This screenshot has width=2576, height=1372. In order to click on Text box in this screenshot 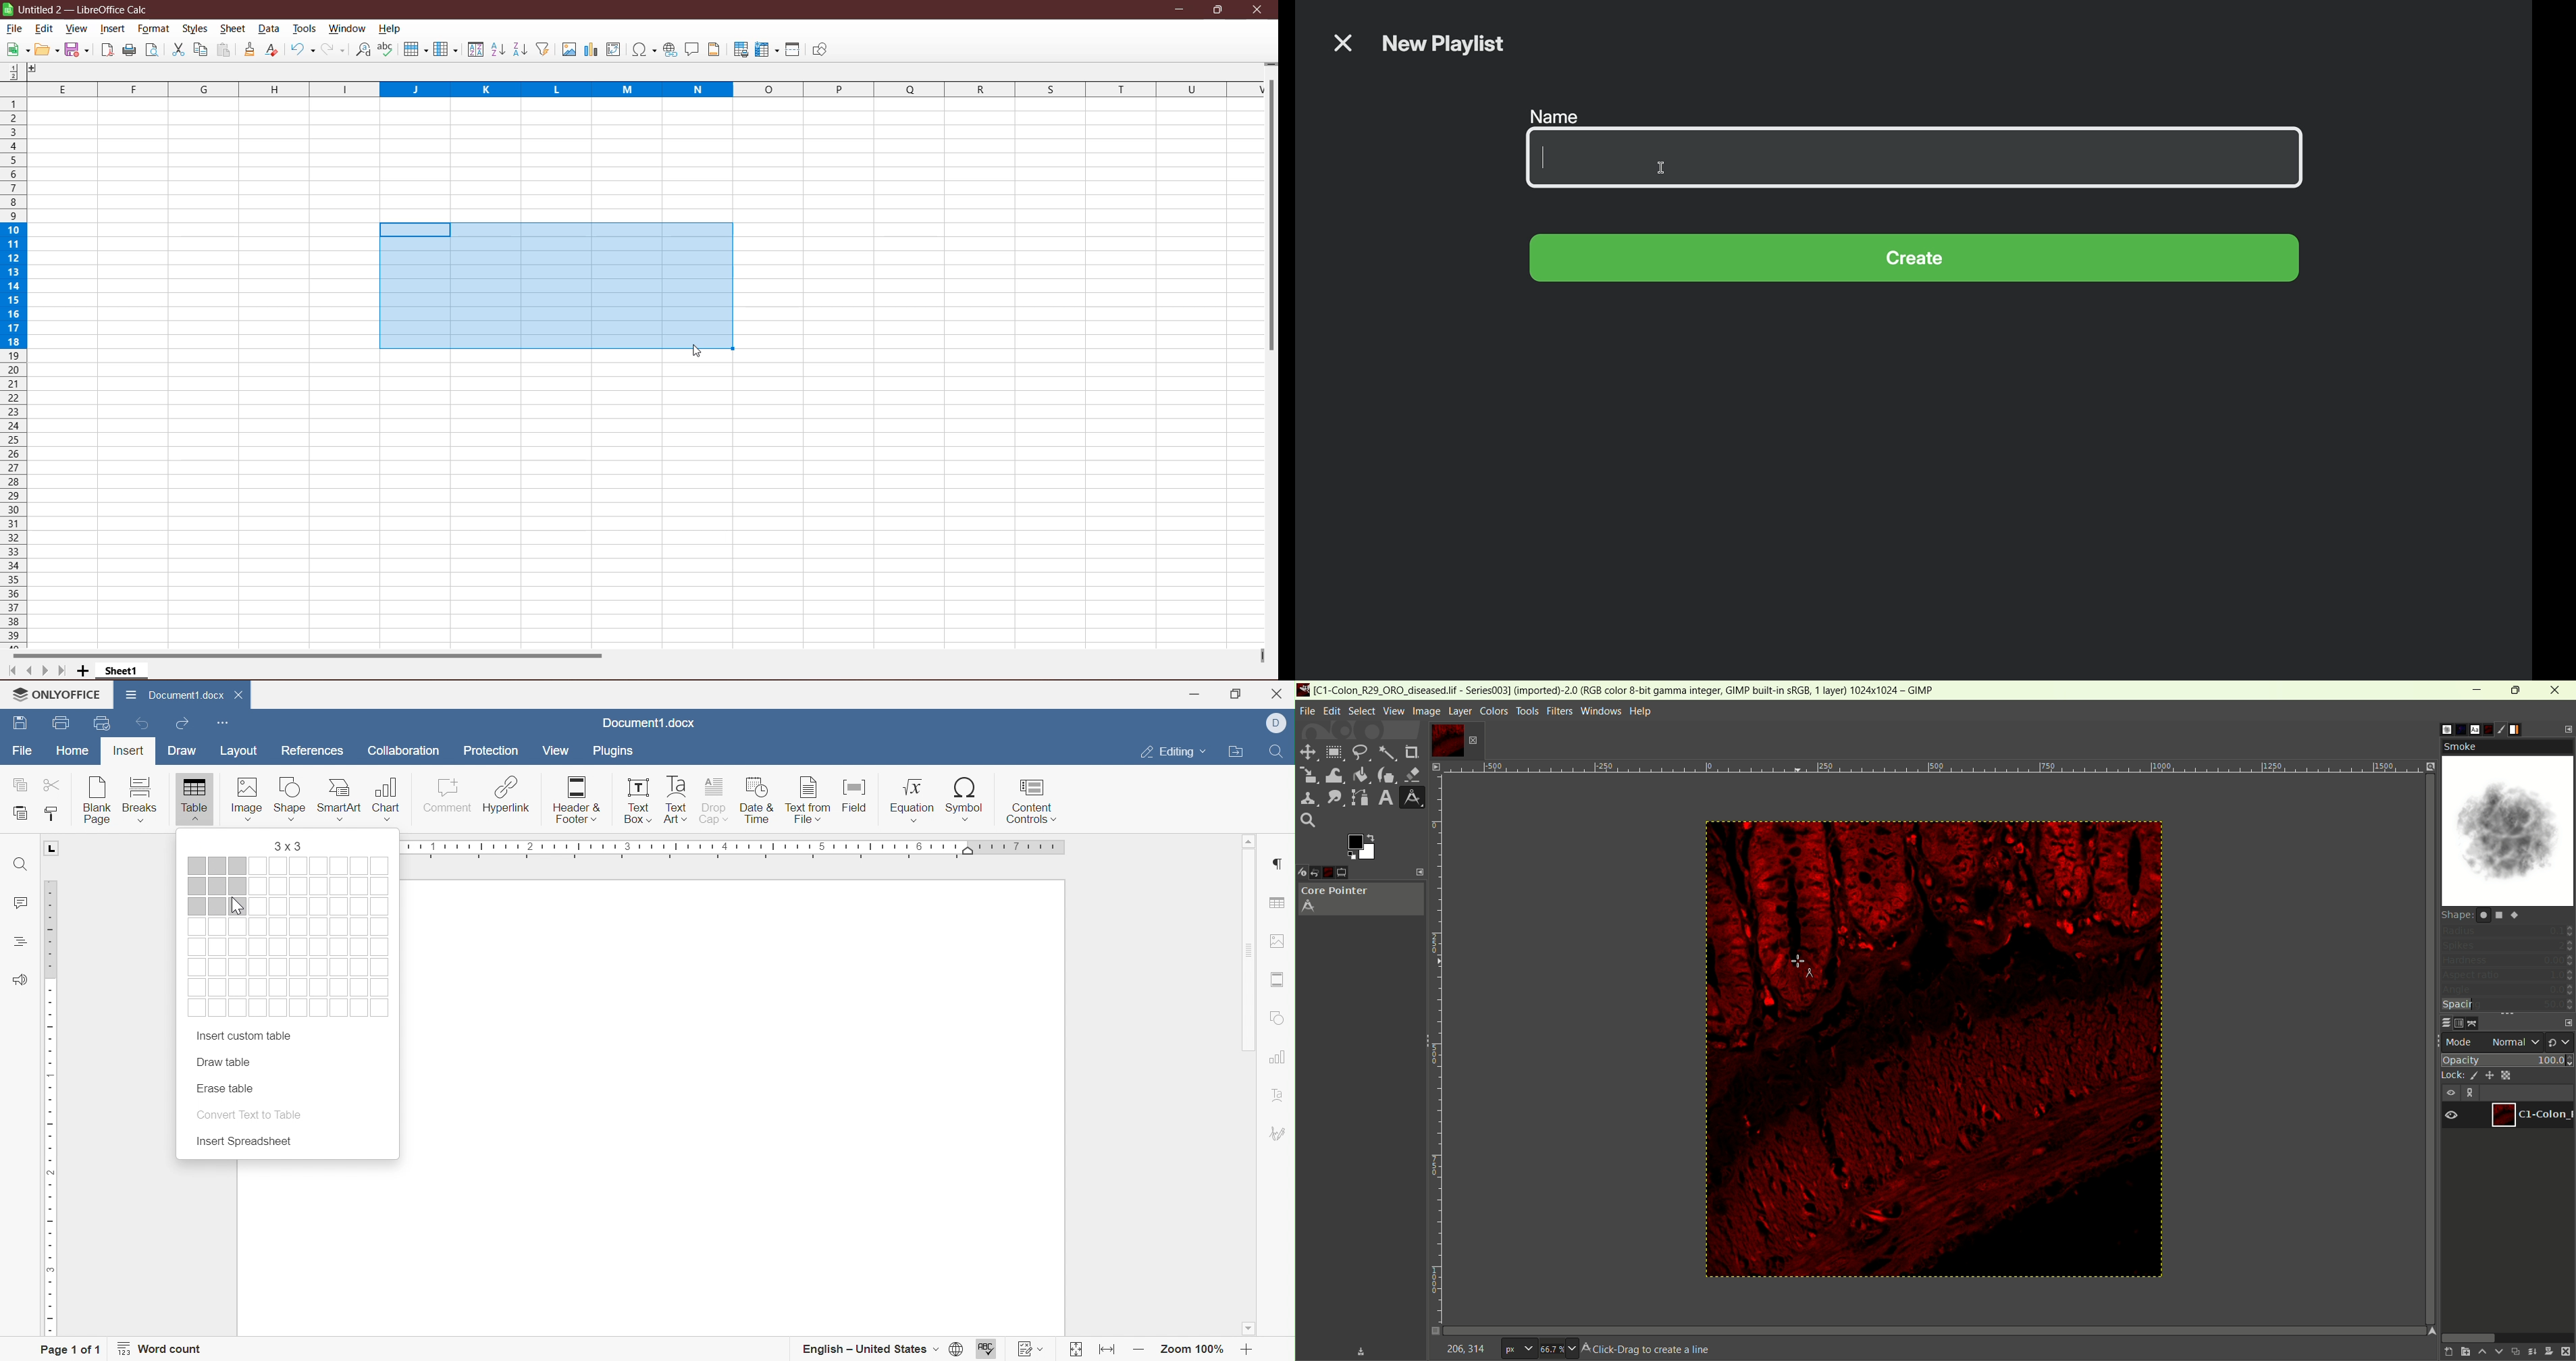, I will do `click(637, 802)`.